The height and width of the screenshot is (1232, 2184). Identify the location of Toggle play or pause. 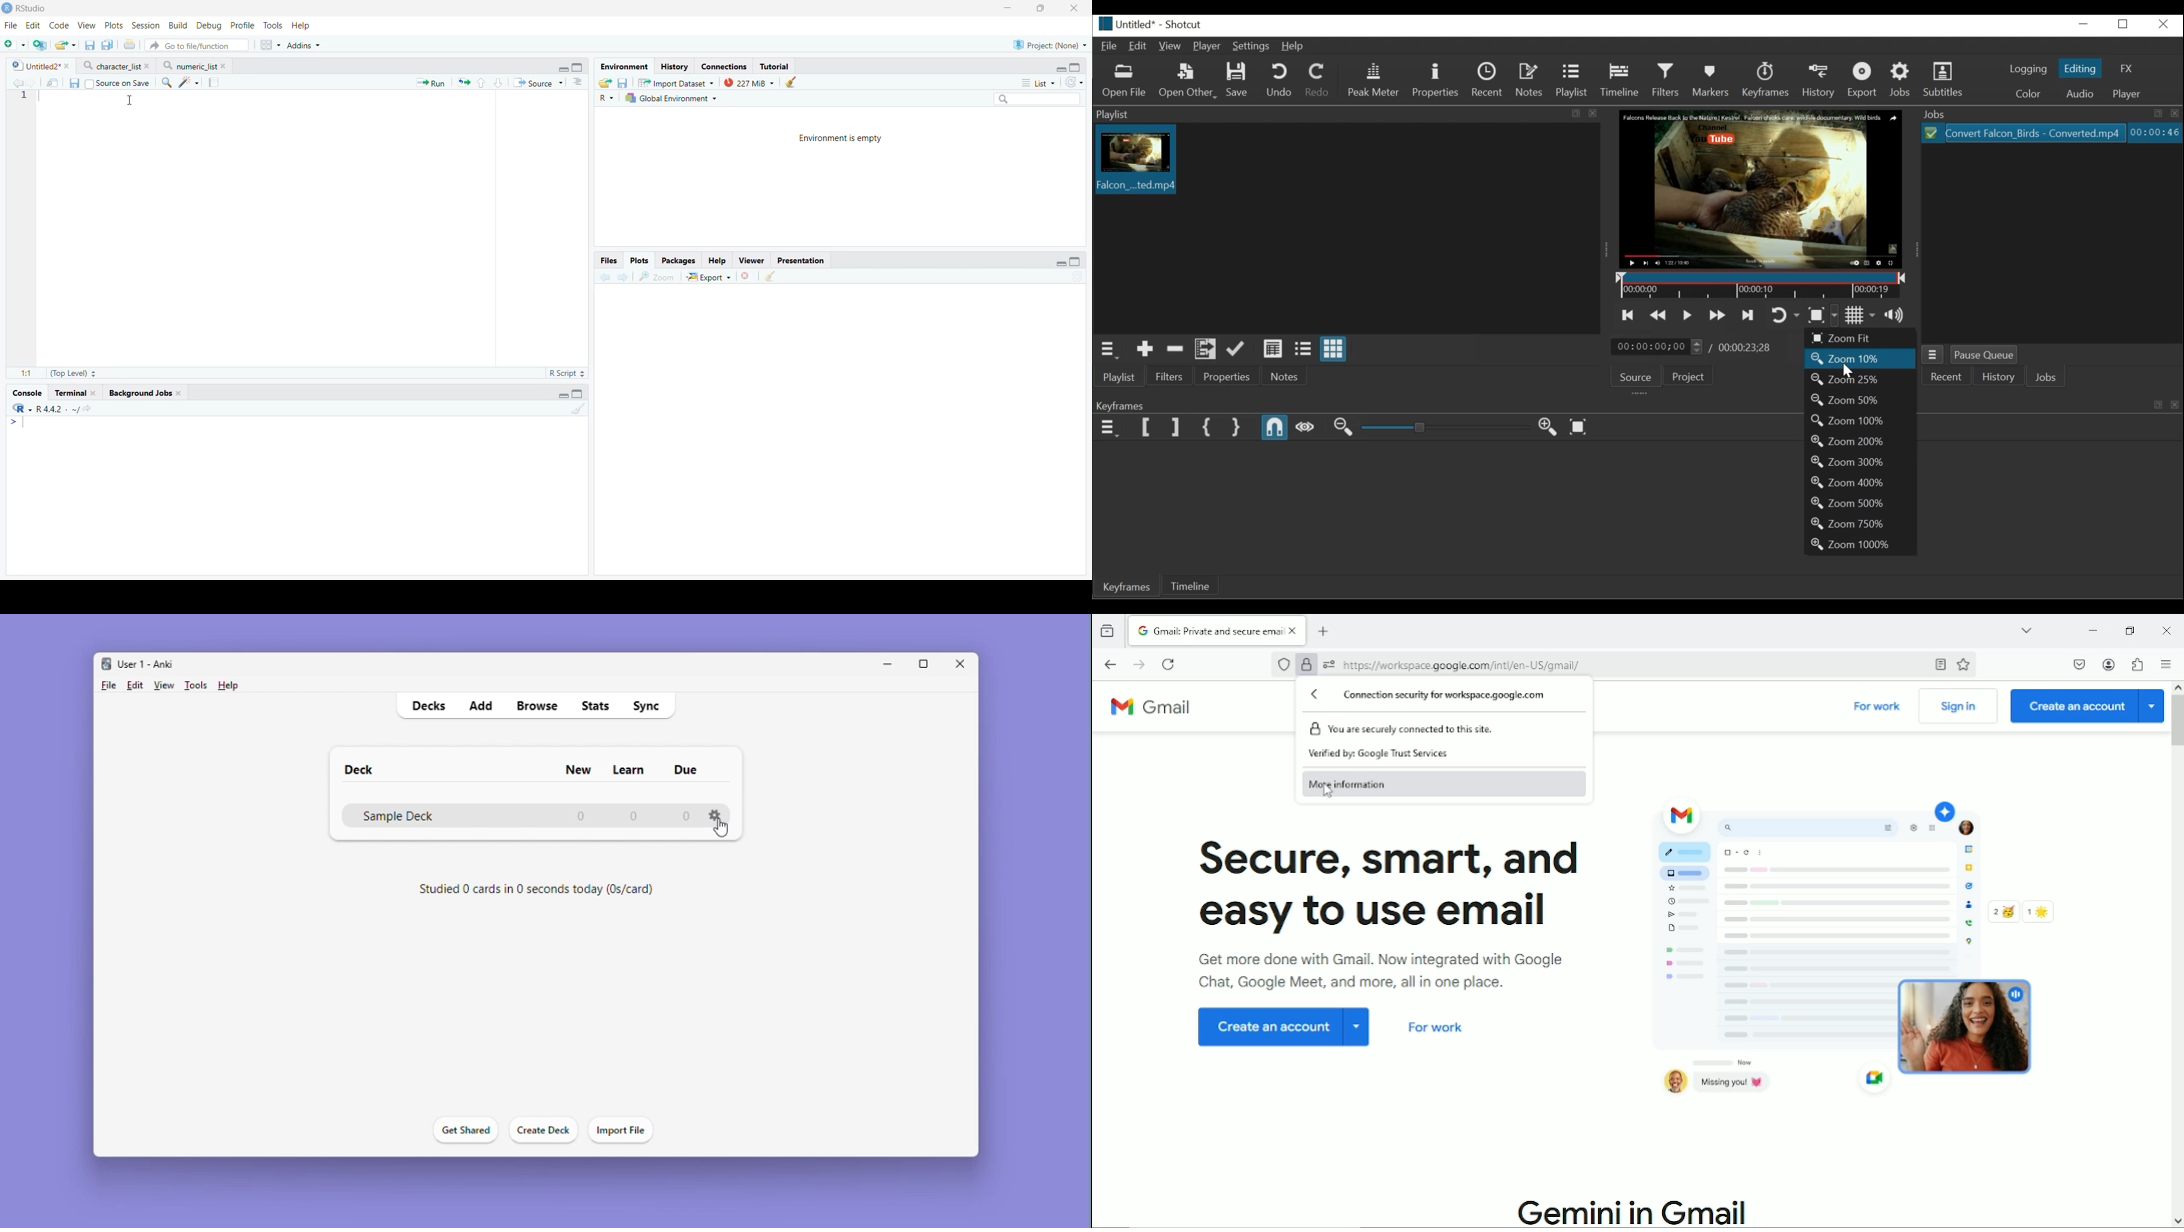
(1688, 315).